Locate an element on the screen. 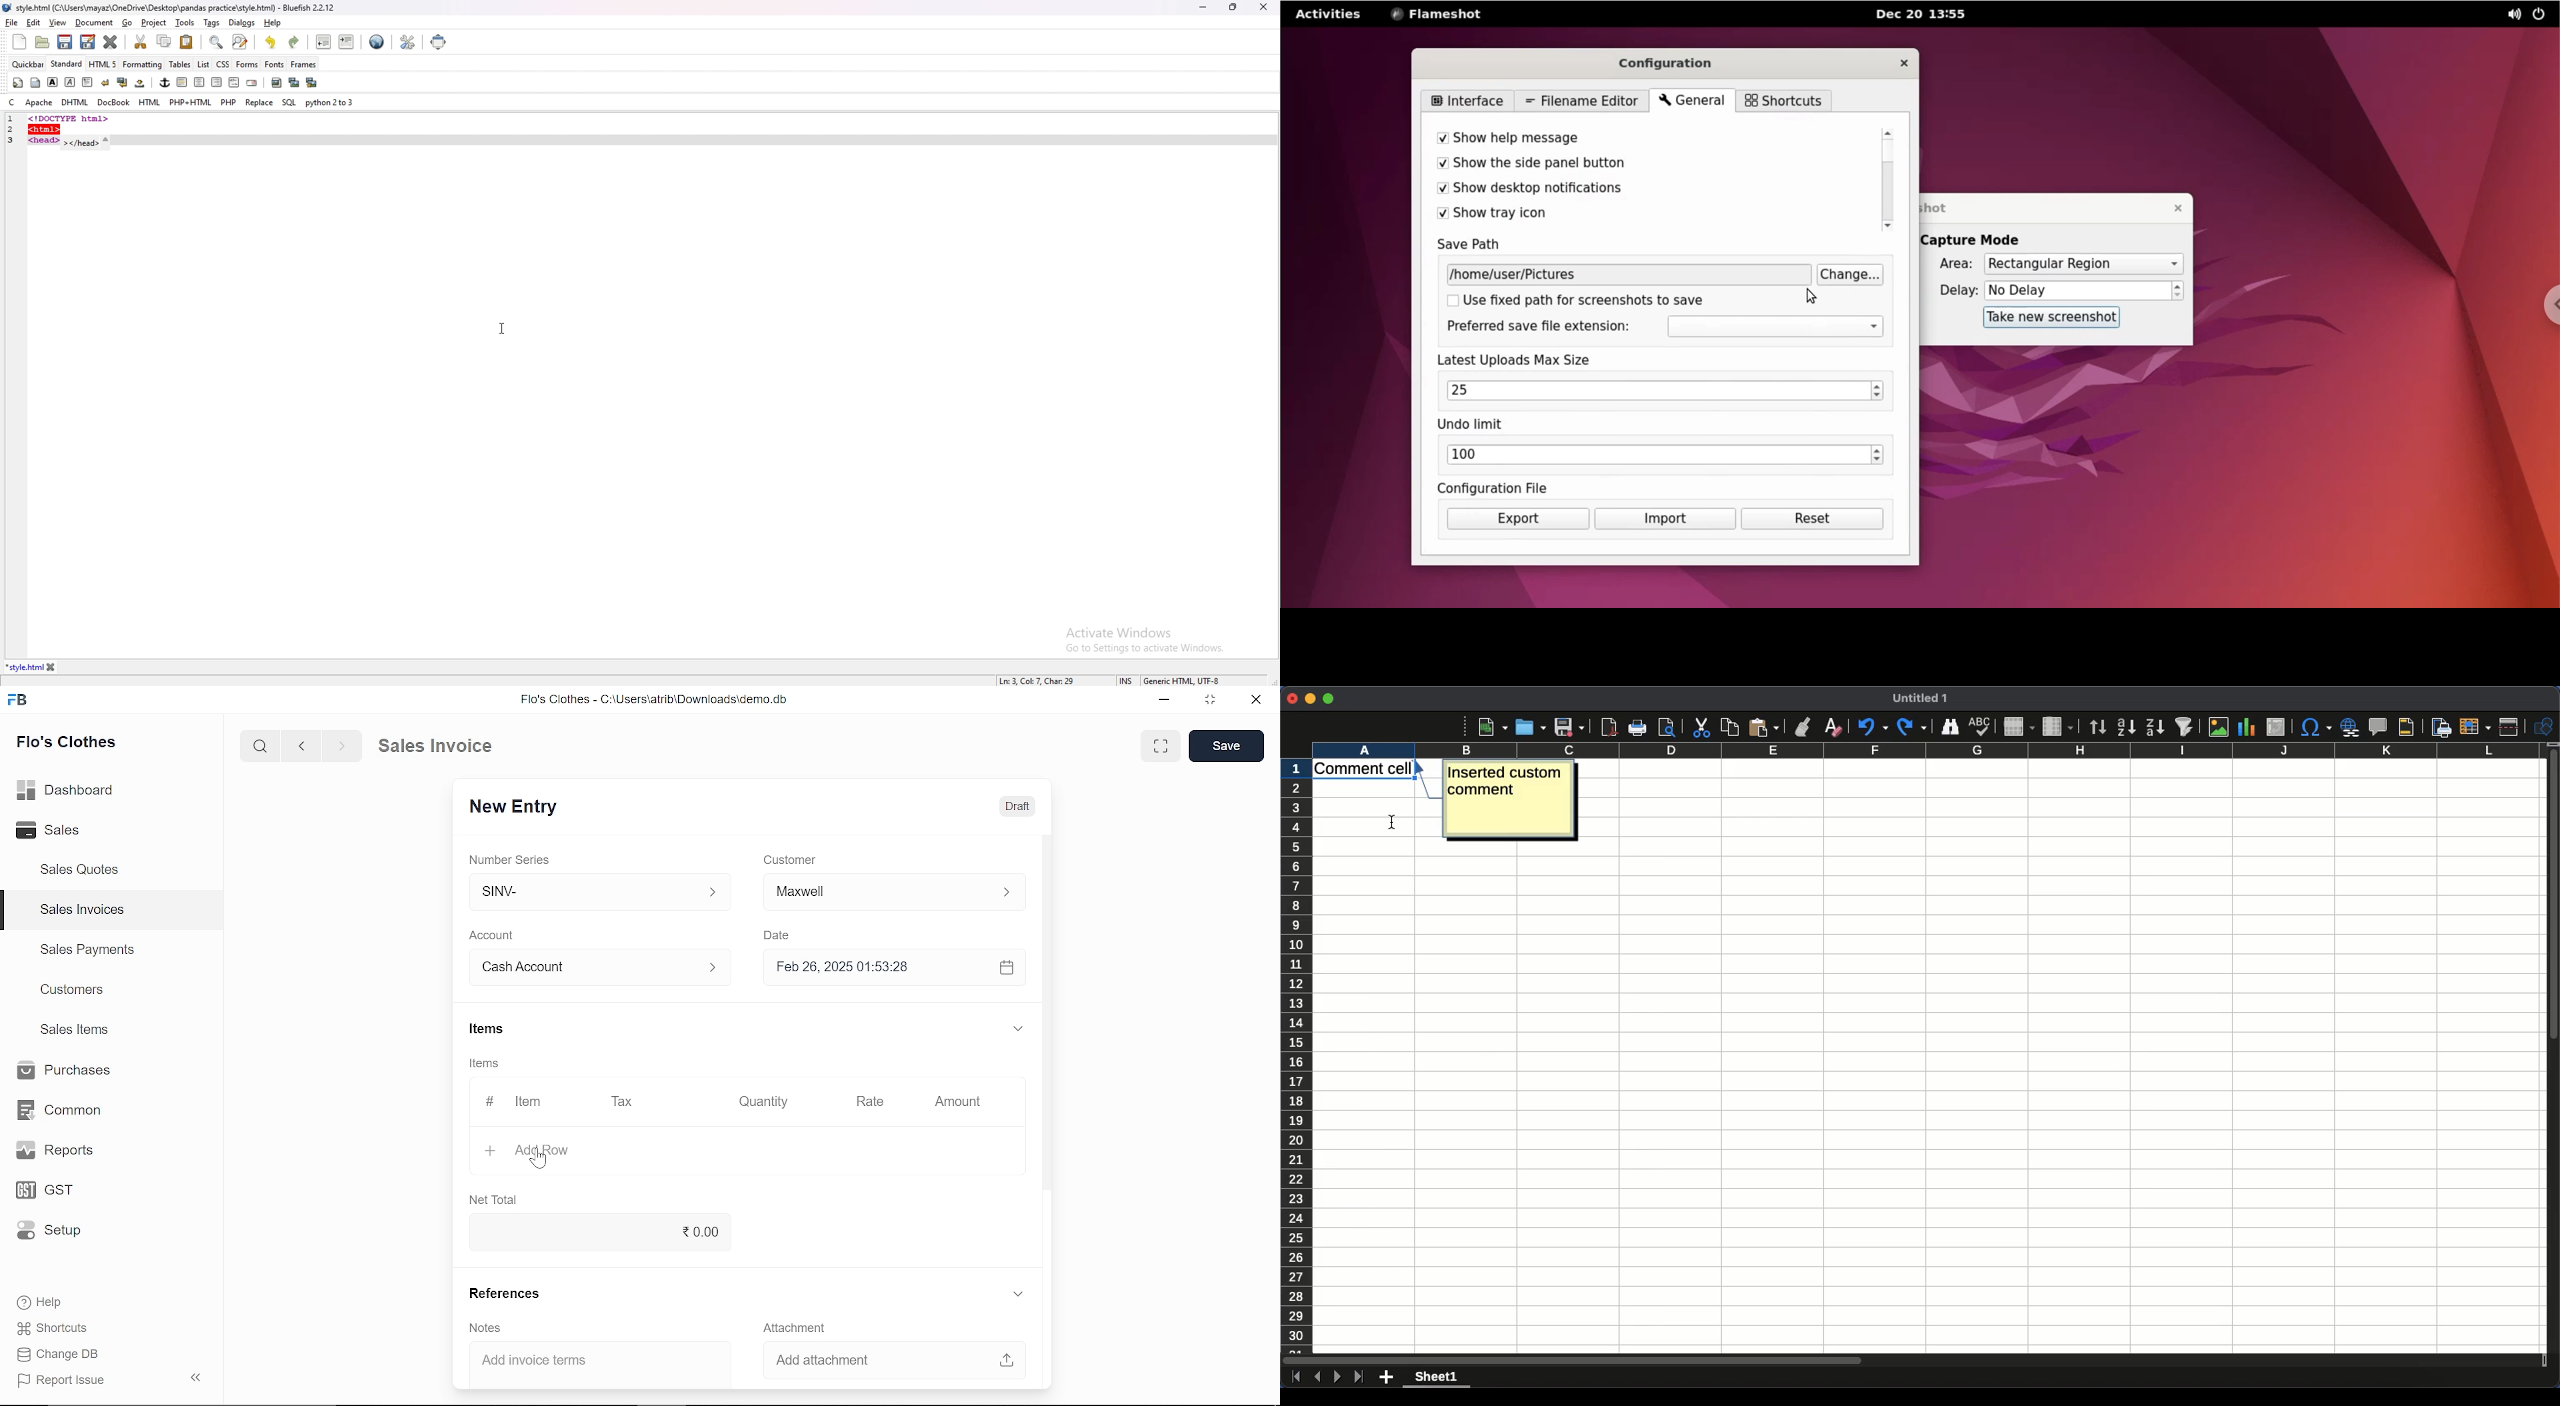 The width and height of the screenshot is (2576, 1428). Column is located at coordinates (1924, 750).